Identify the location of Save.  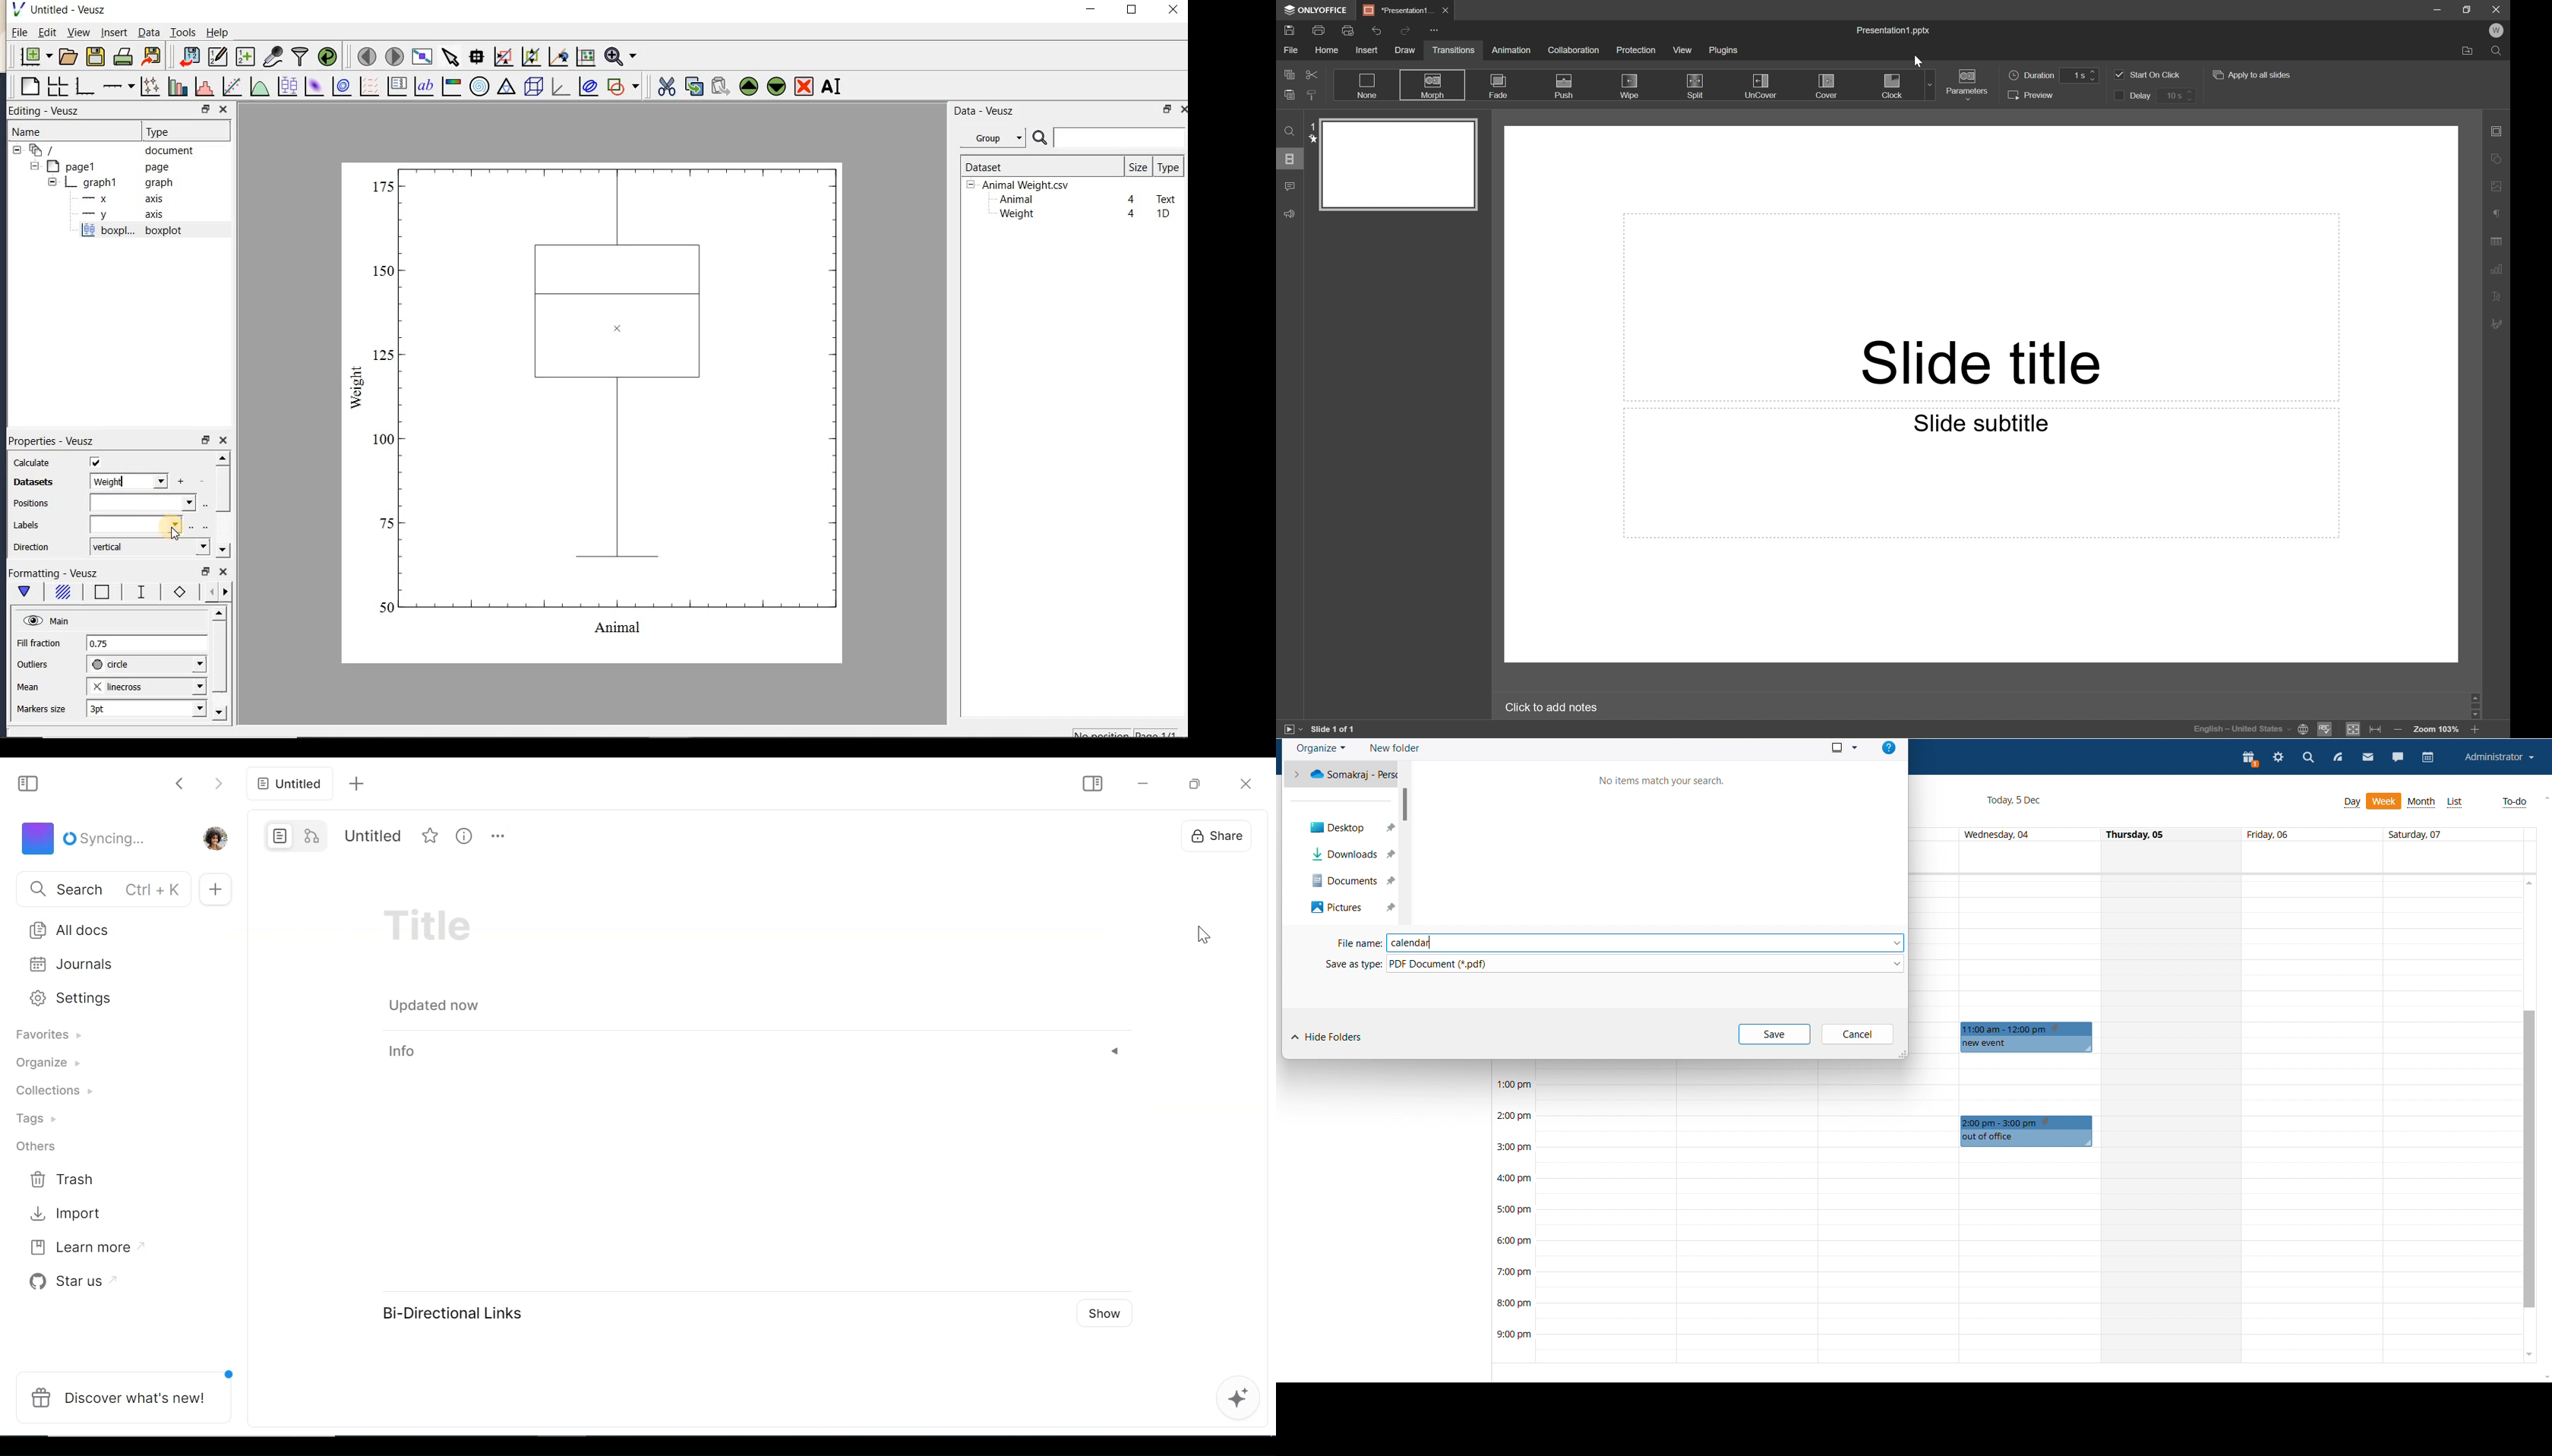
(437, 1005).